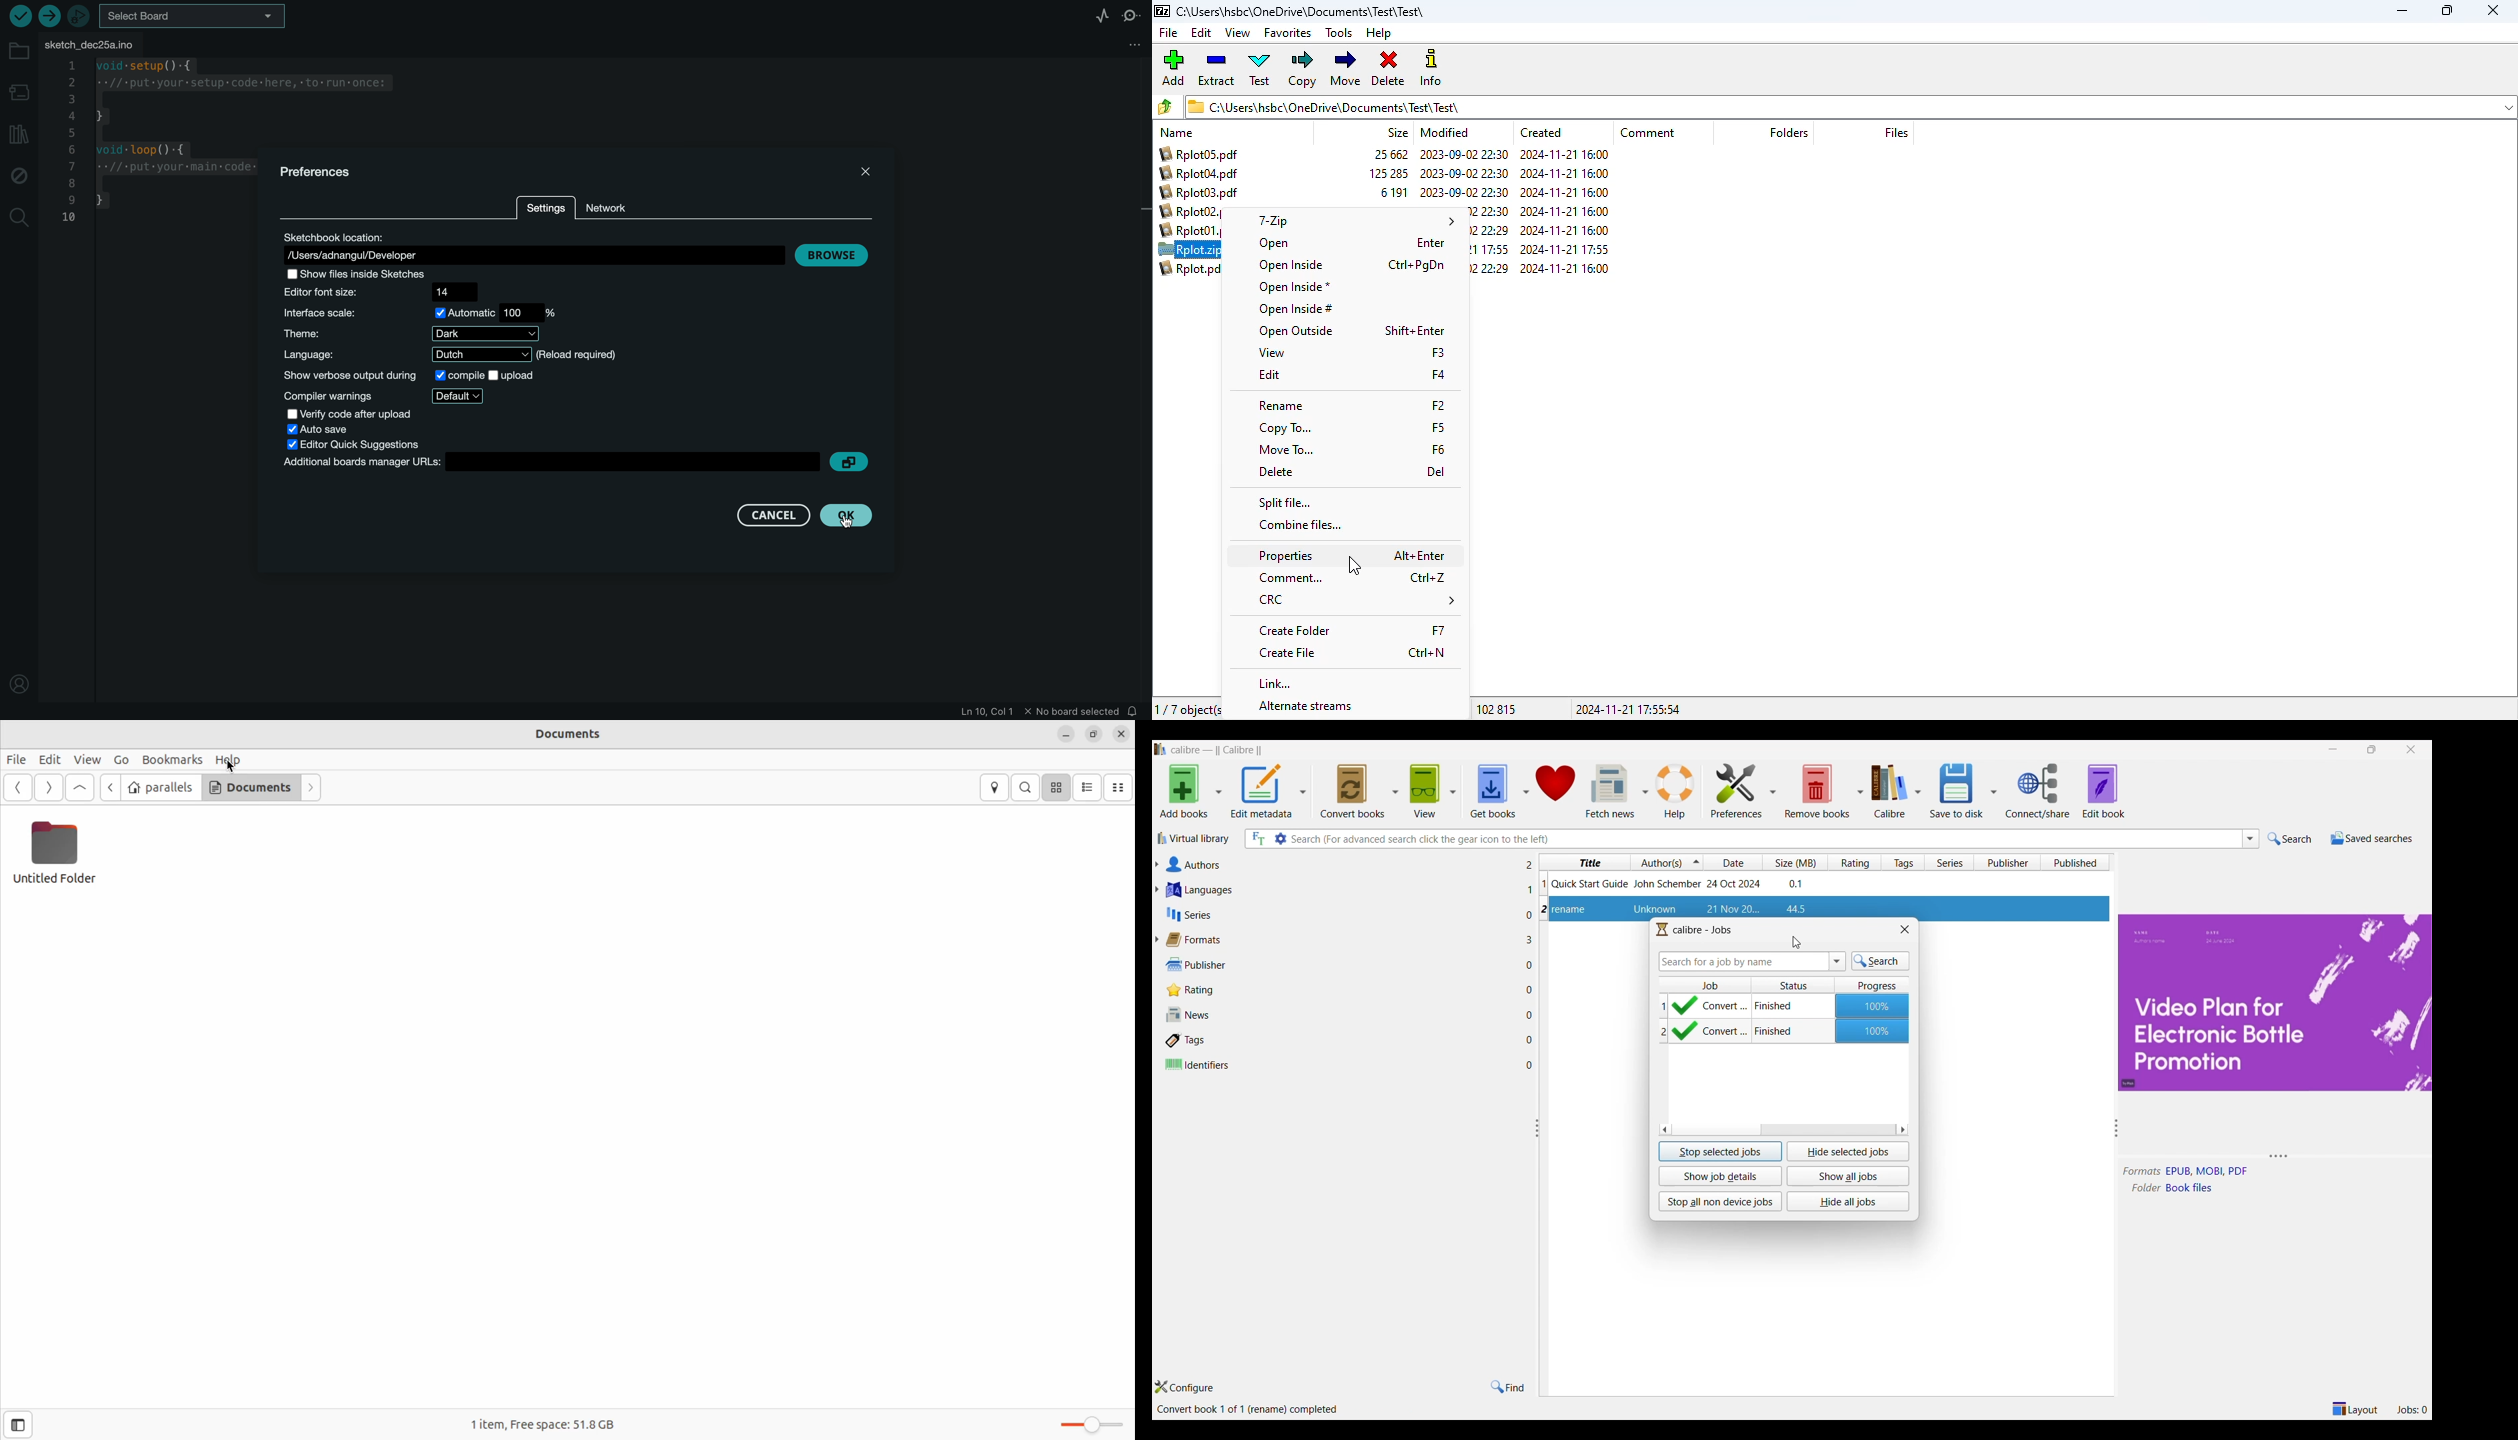  I want to click on Minimize, so click(2333, 749).